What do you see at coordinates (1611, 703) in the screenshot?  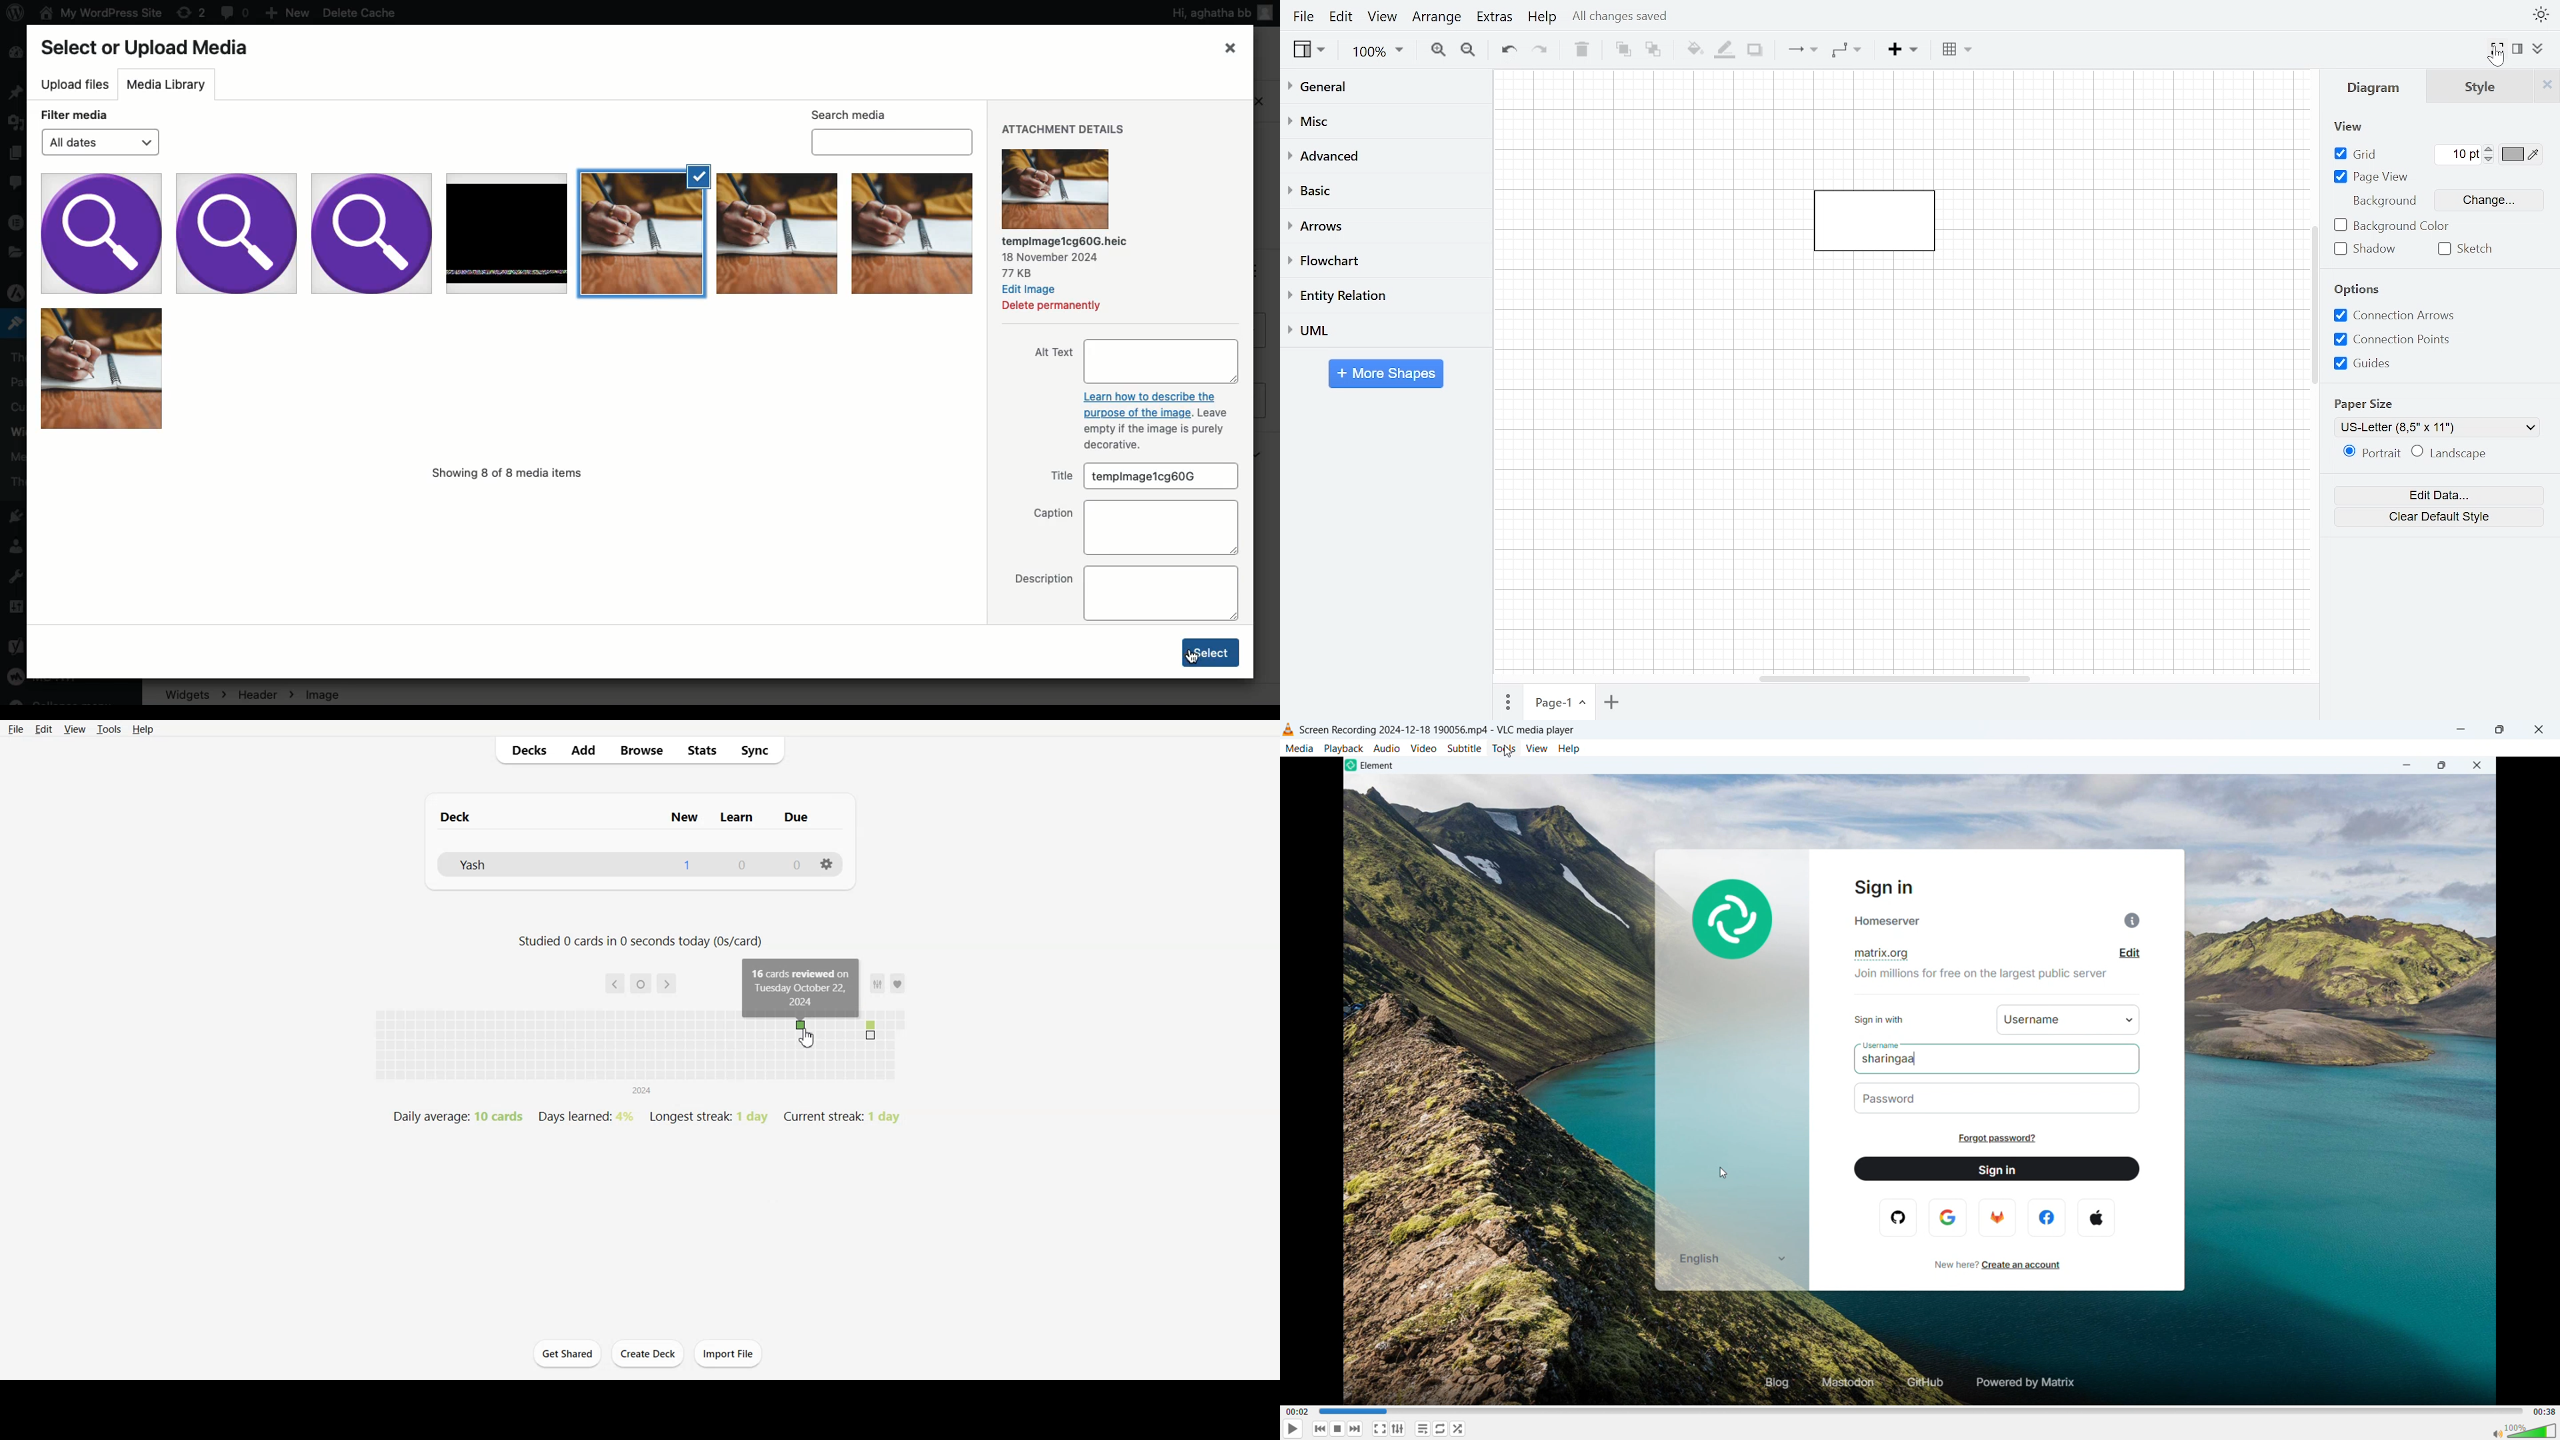 I see `Add page` at bounding box center [1611, 703].